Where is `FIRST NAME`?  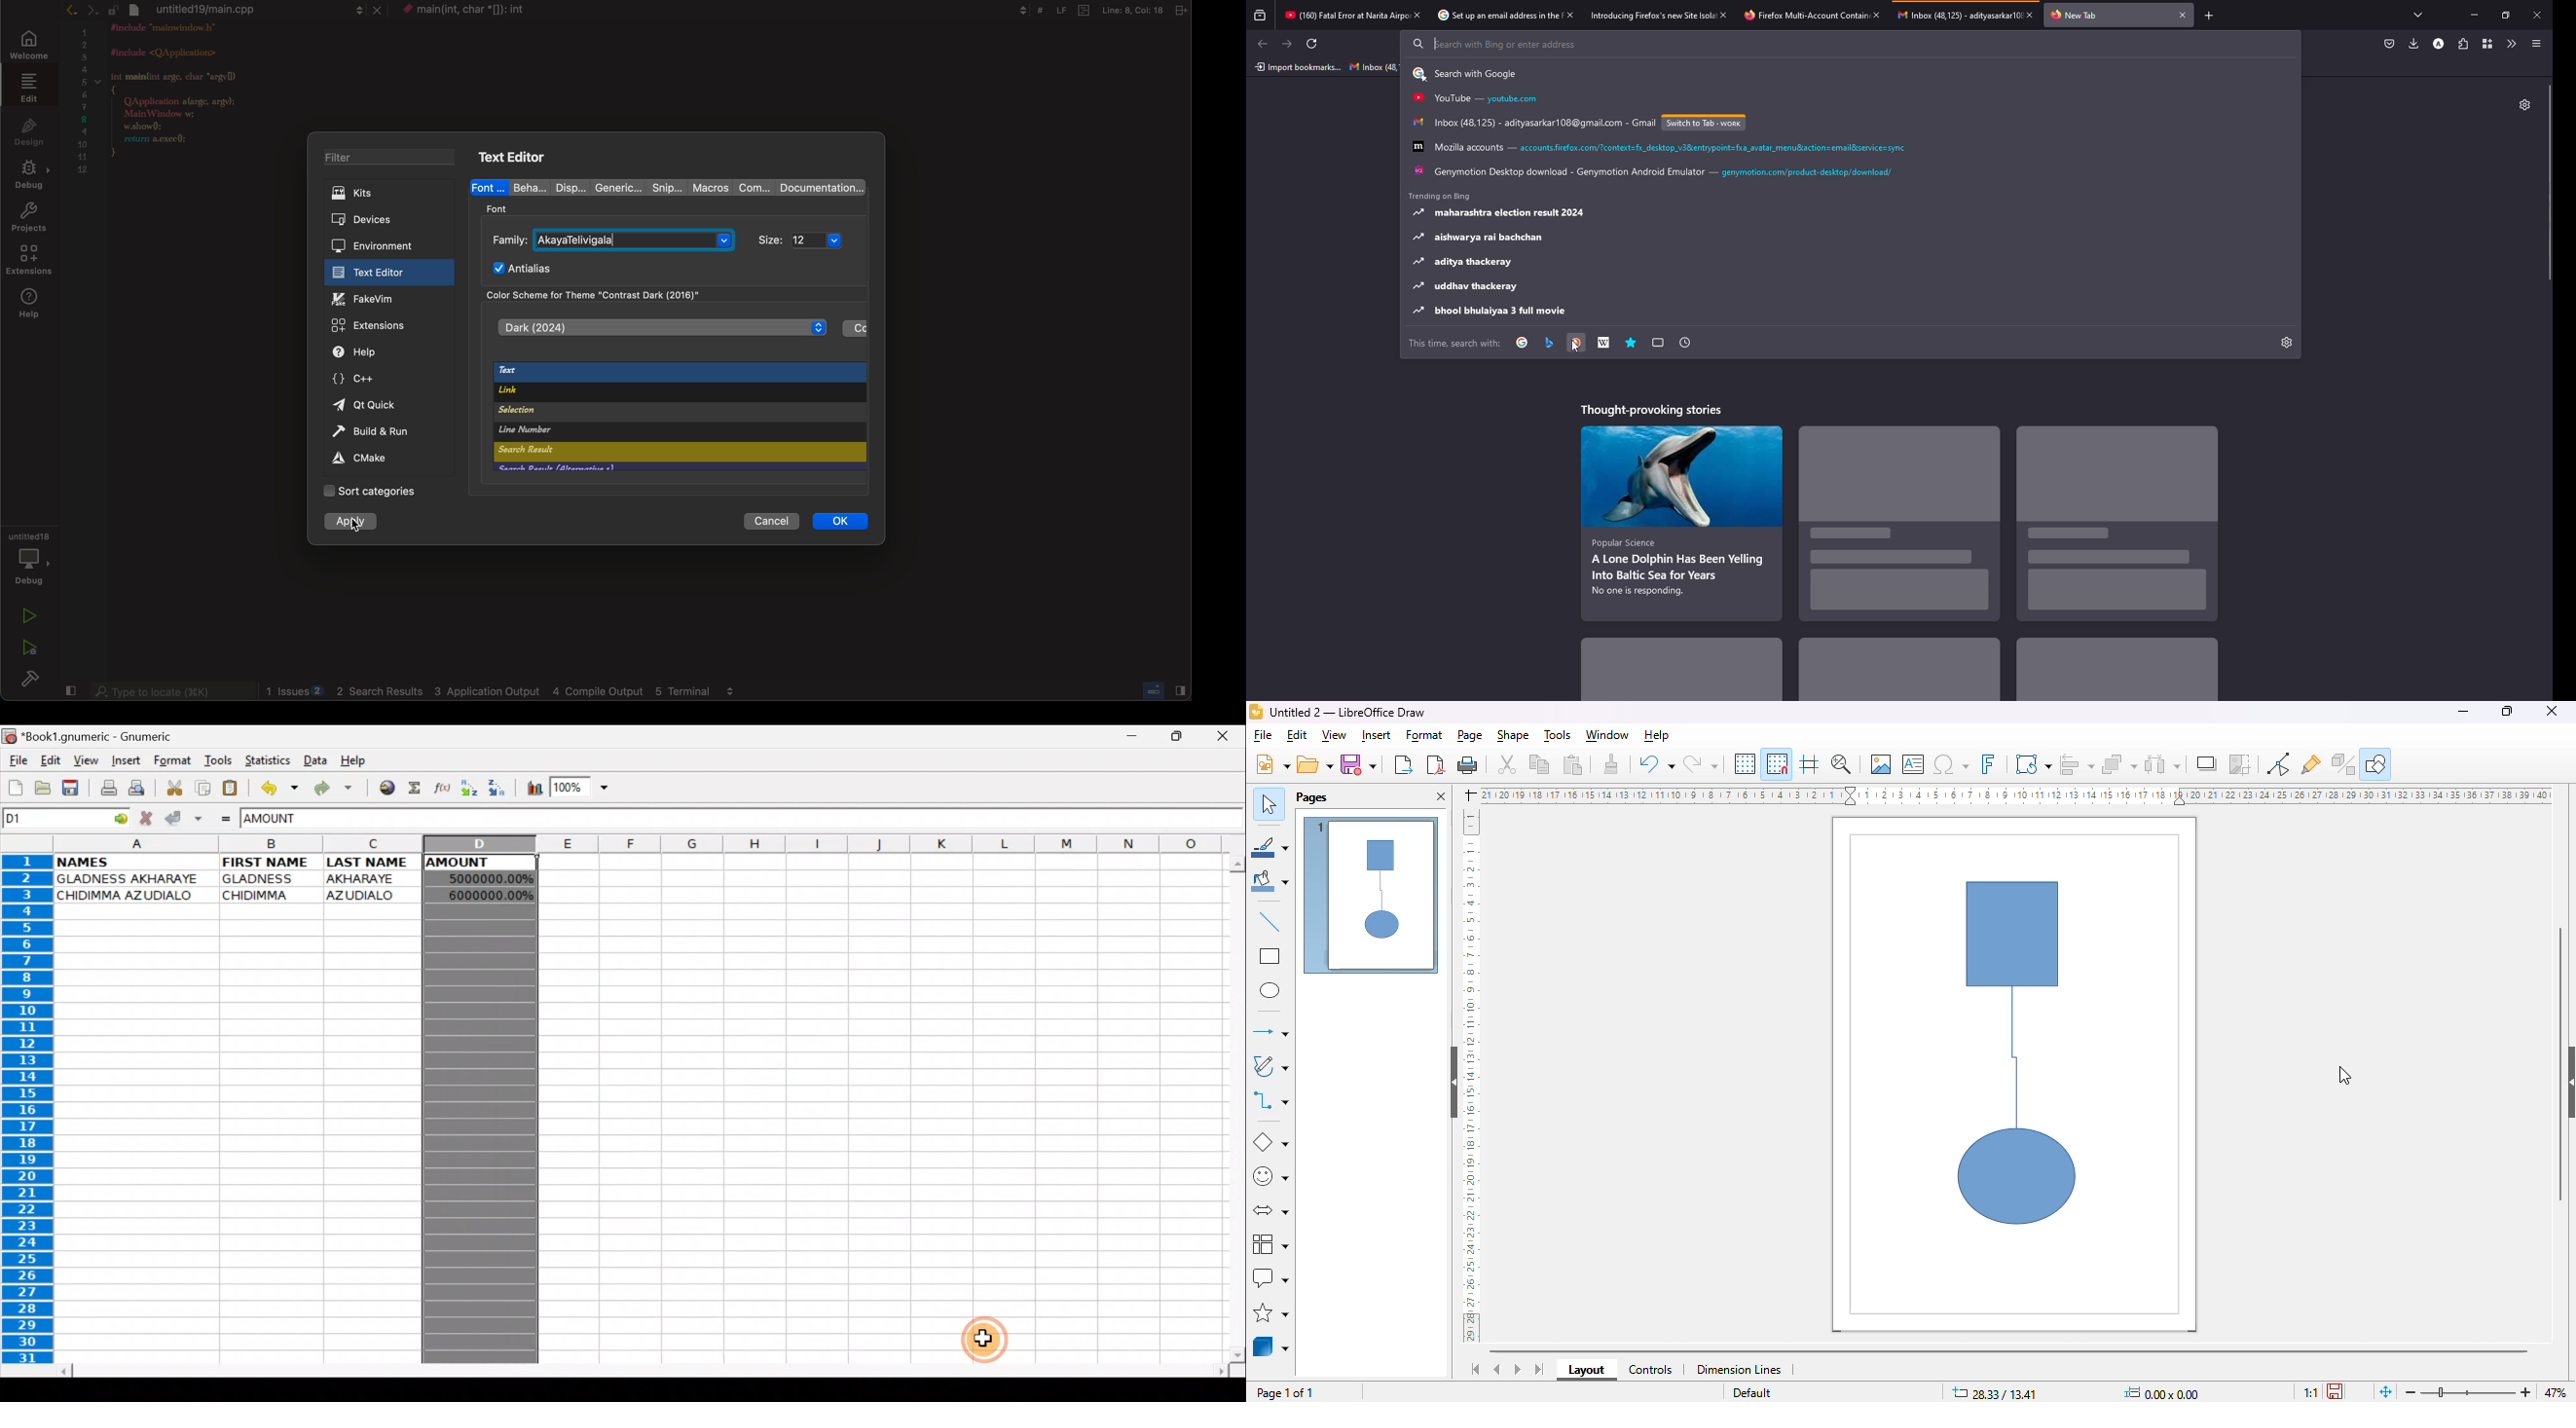
FIRST NAME is located at coordinates (268, 862).